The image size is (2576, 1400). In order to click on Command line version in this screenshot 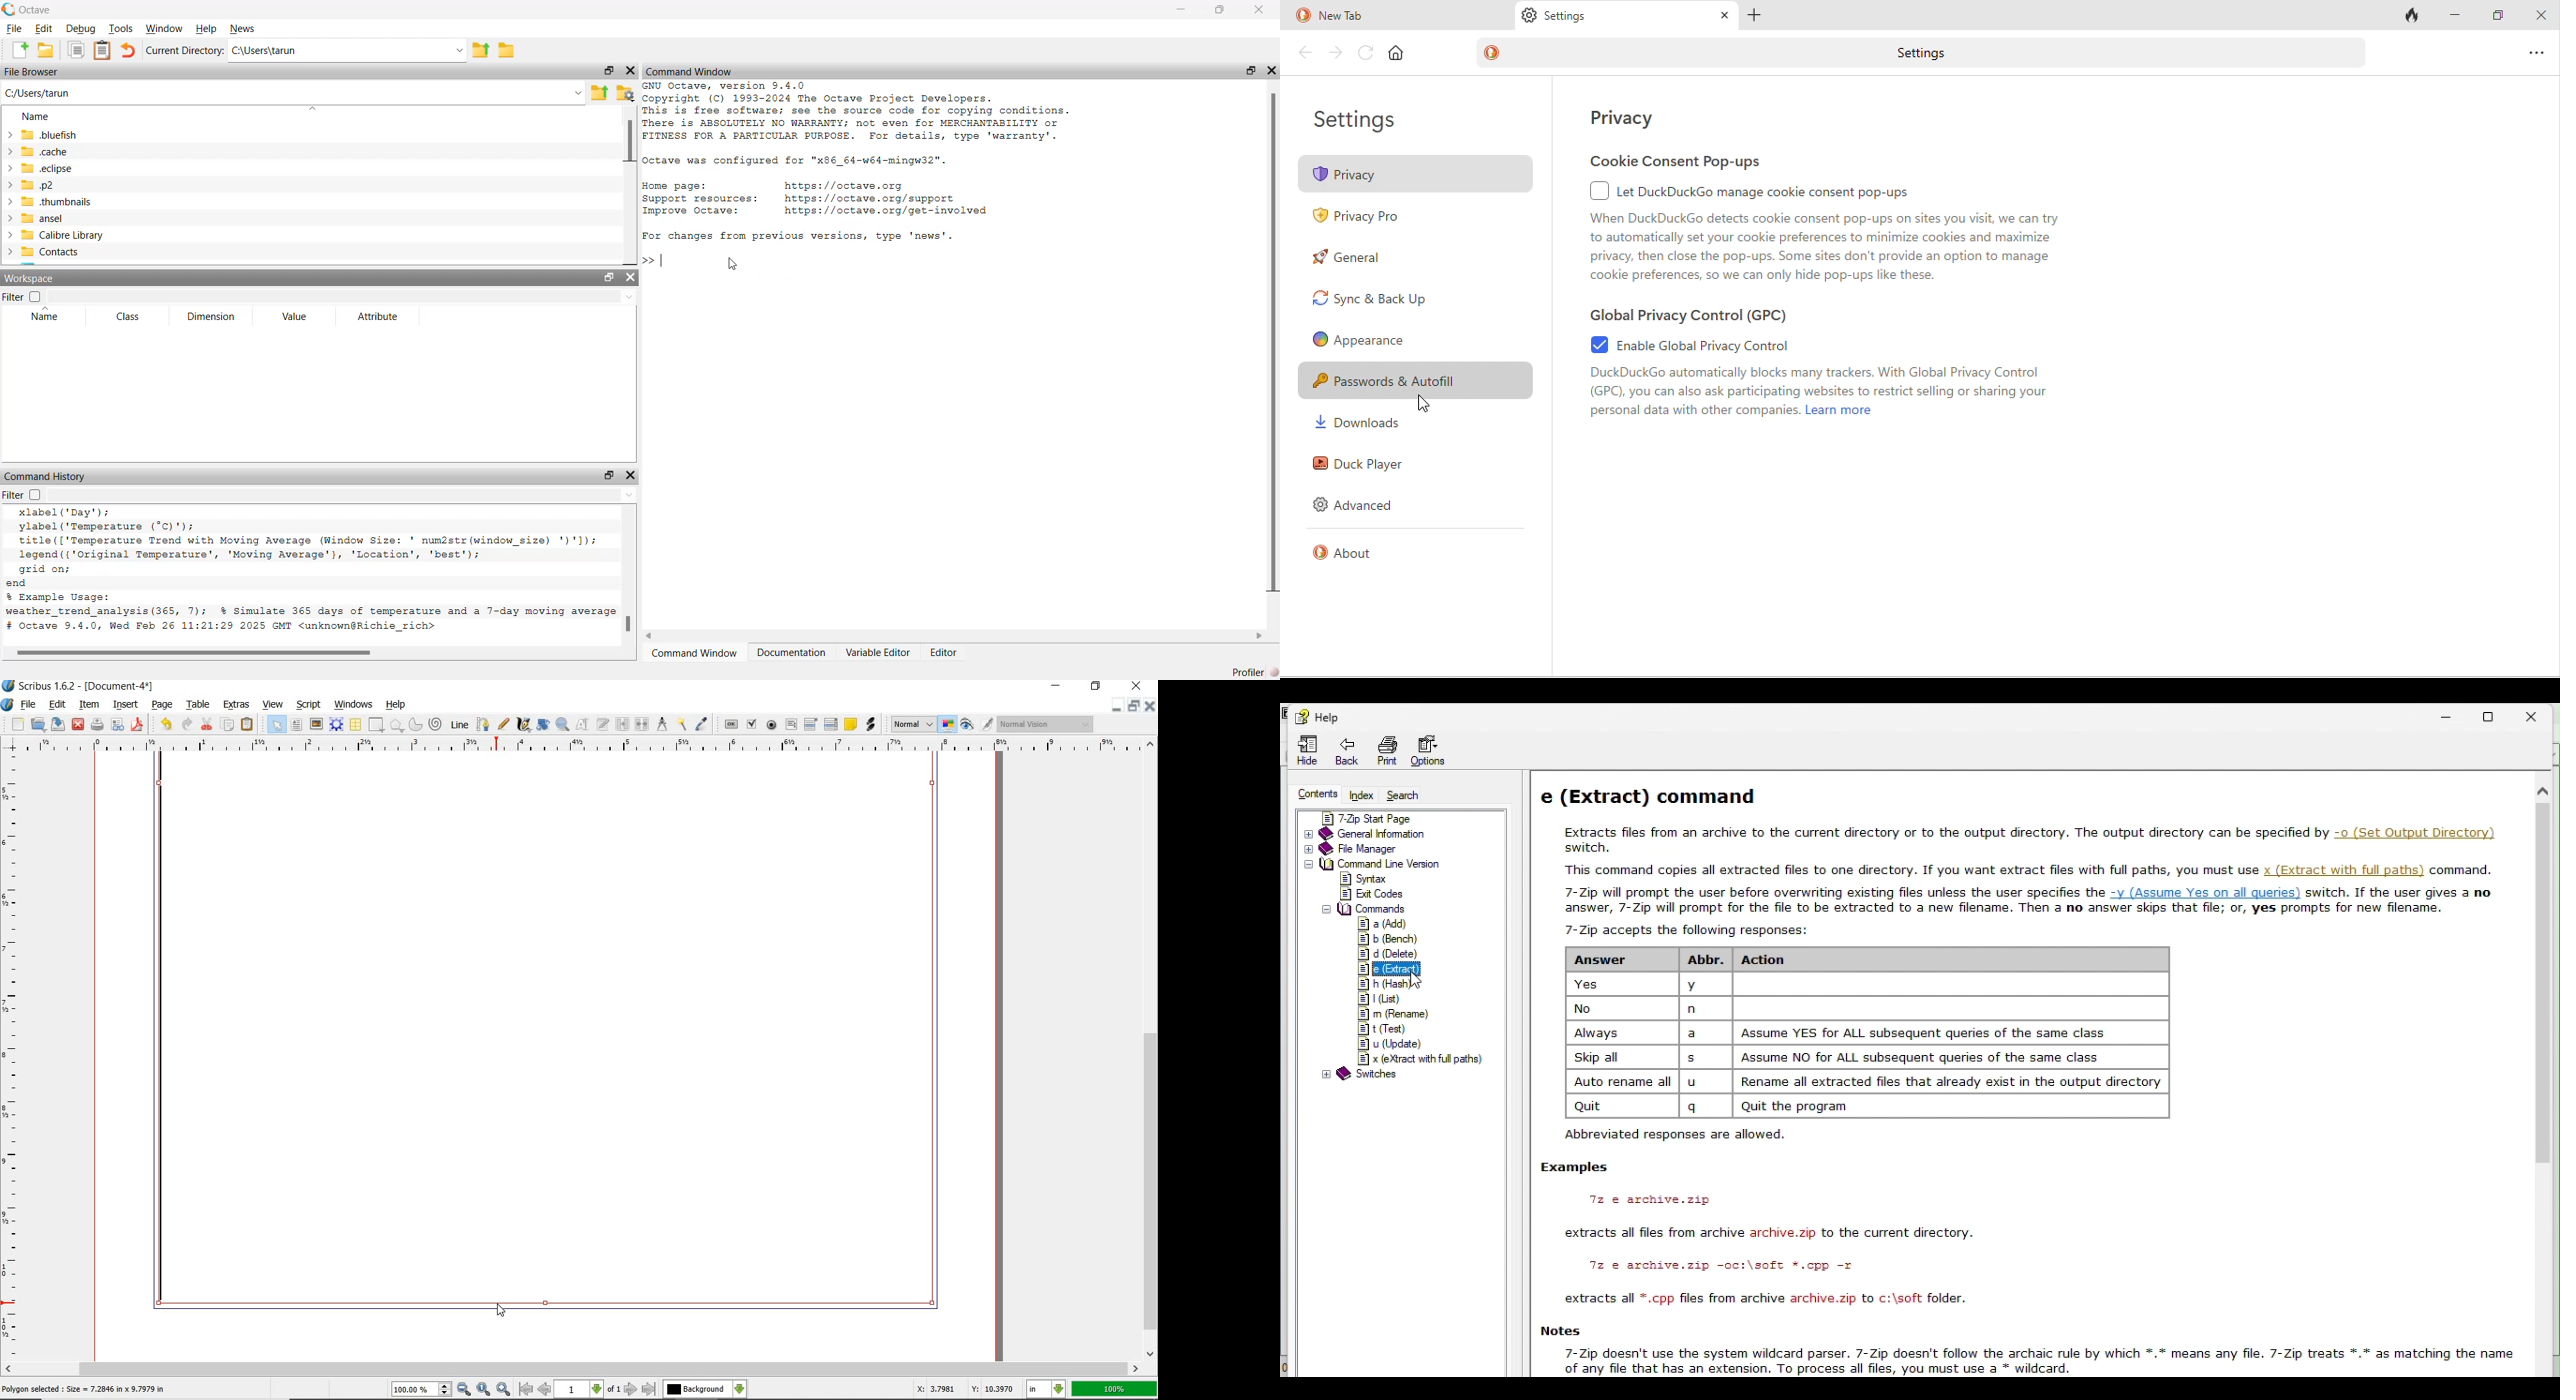, I will do `click(1394, 864)`.